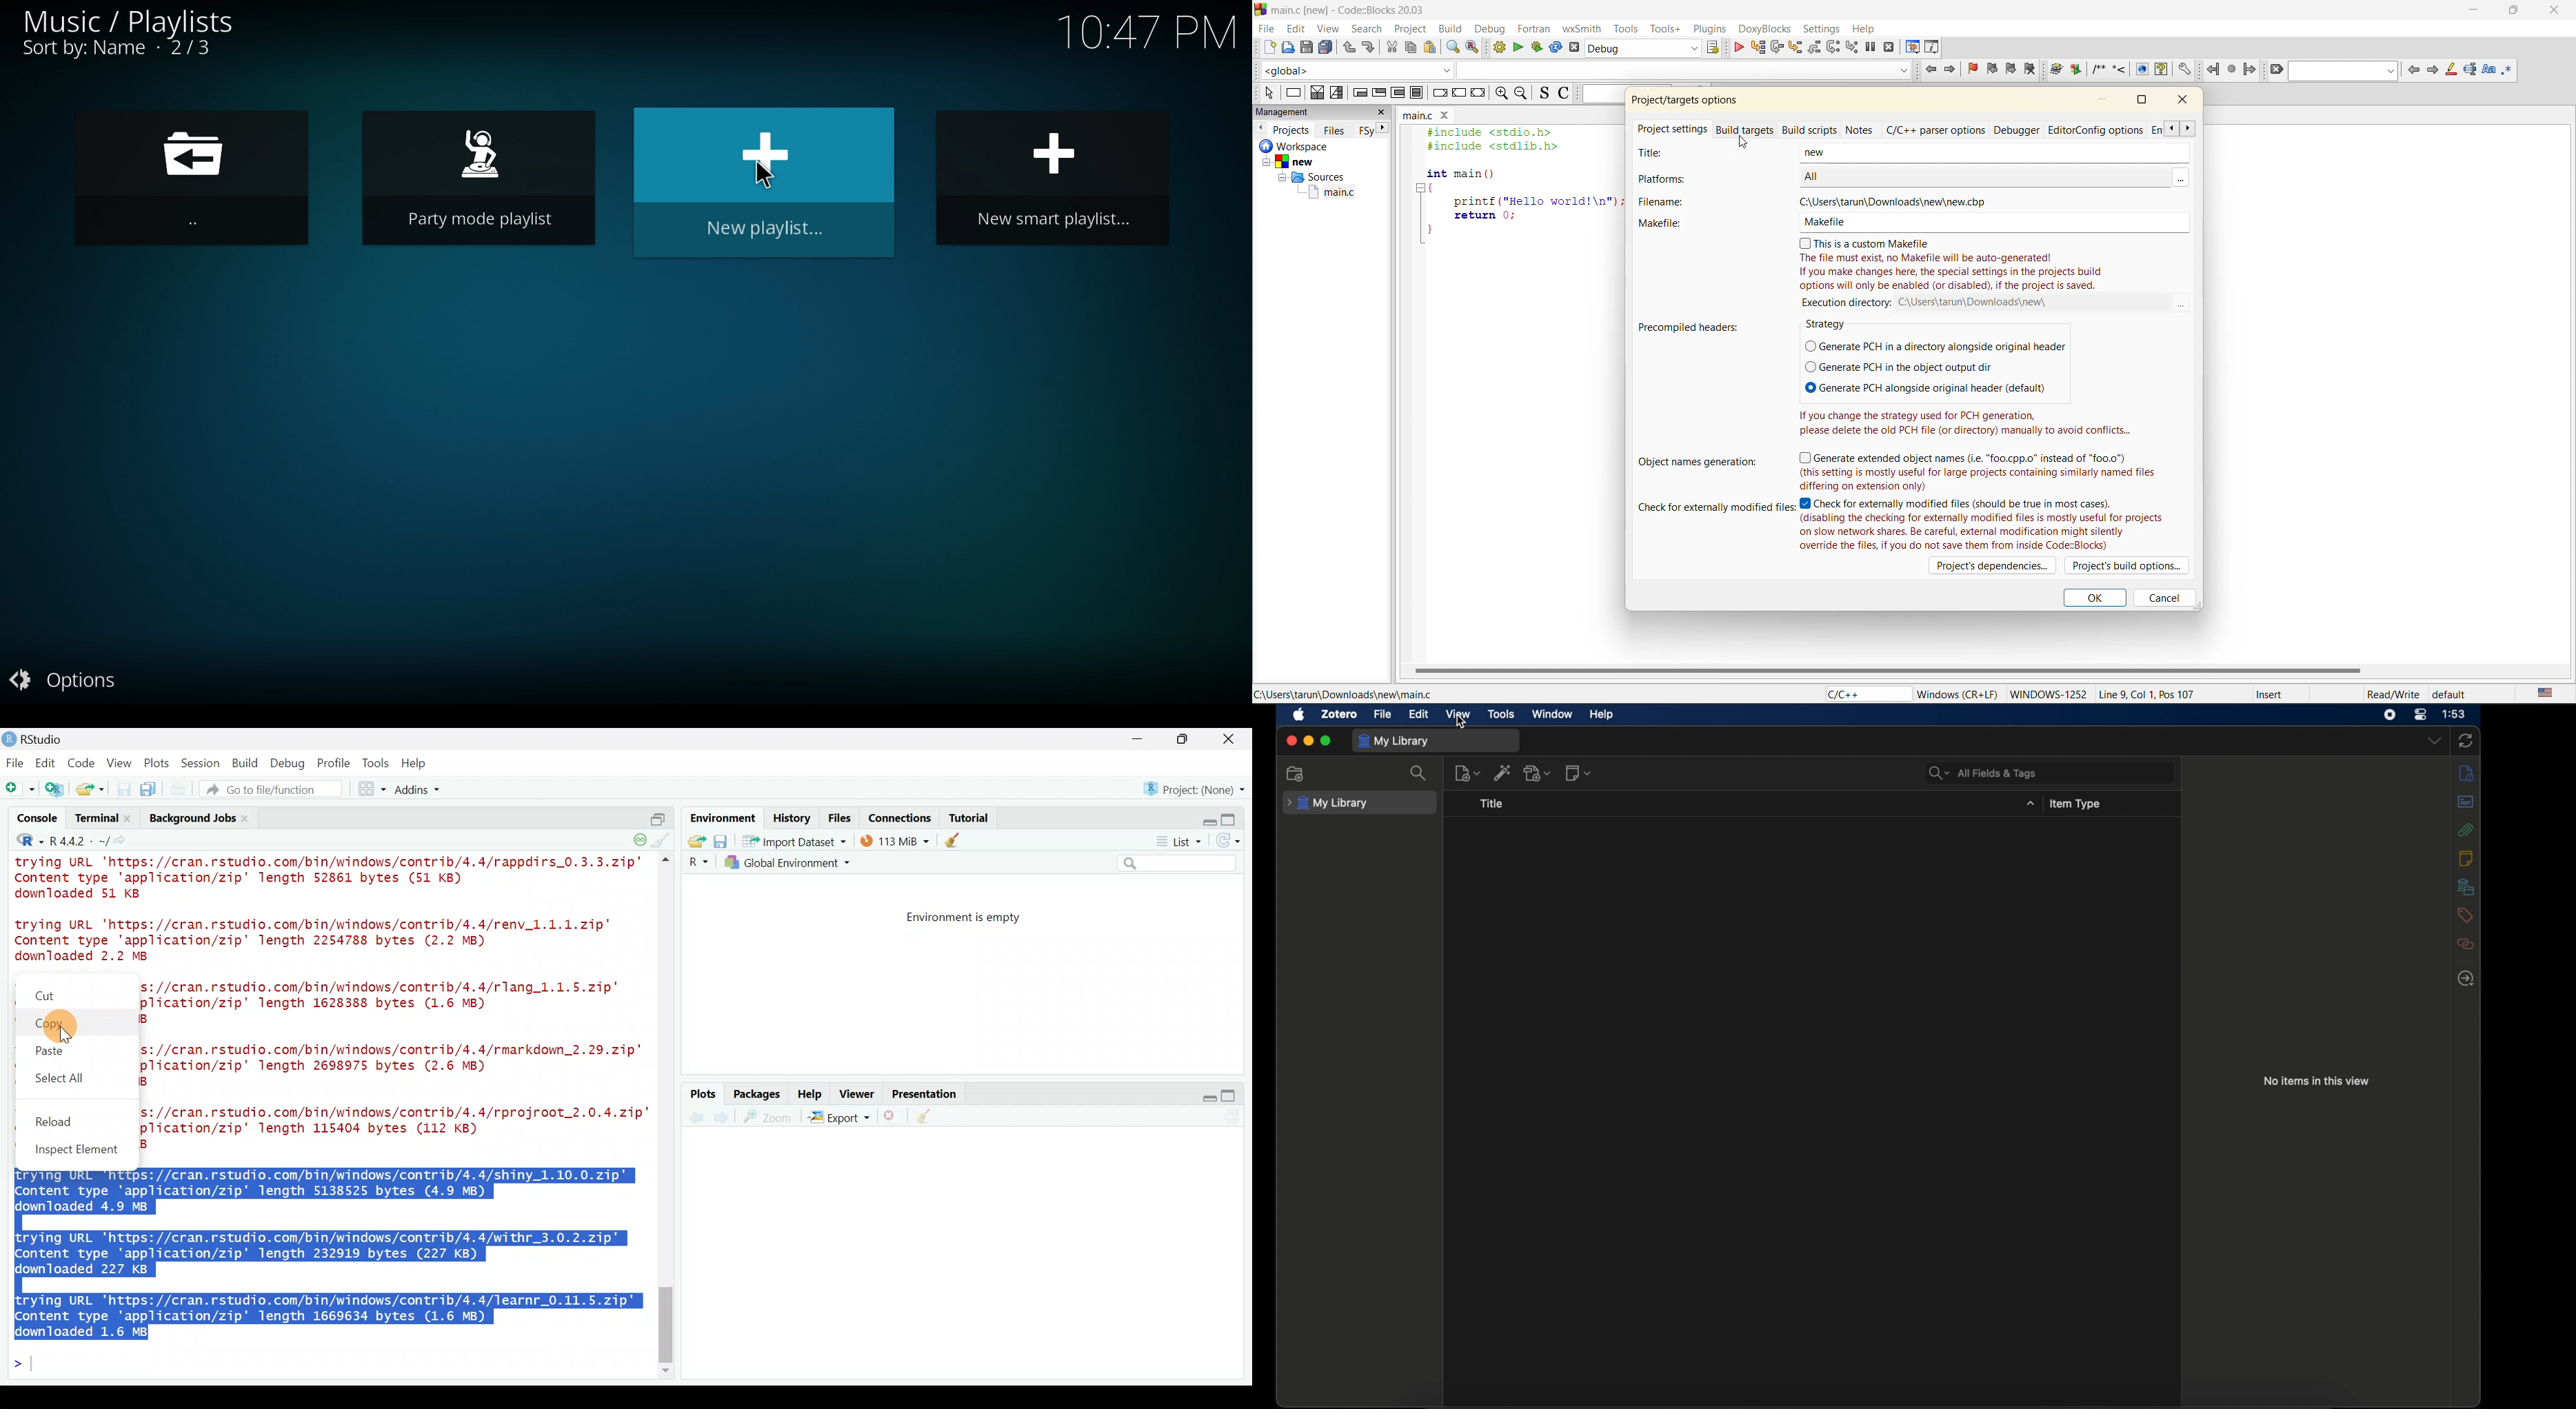  Describe the element at coordinates (1230, 741) in the screenshot. I see `close` at that location.